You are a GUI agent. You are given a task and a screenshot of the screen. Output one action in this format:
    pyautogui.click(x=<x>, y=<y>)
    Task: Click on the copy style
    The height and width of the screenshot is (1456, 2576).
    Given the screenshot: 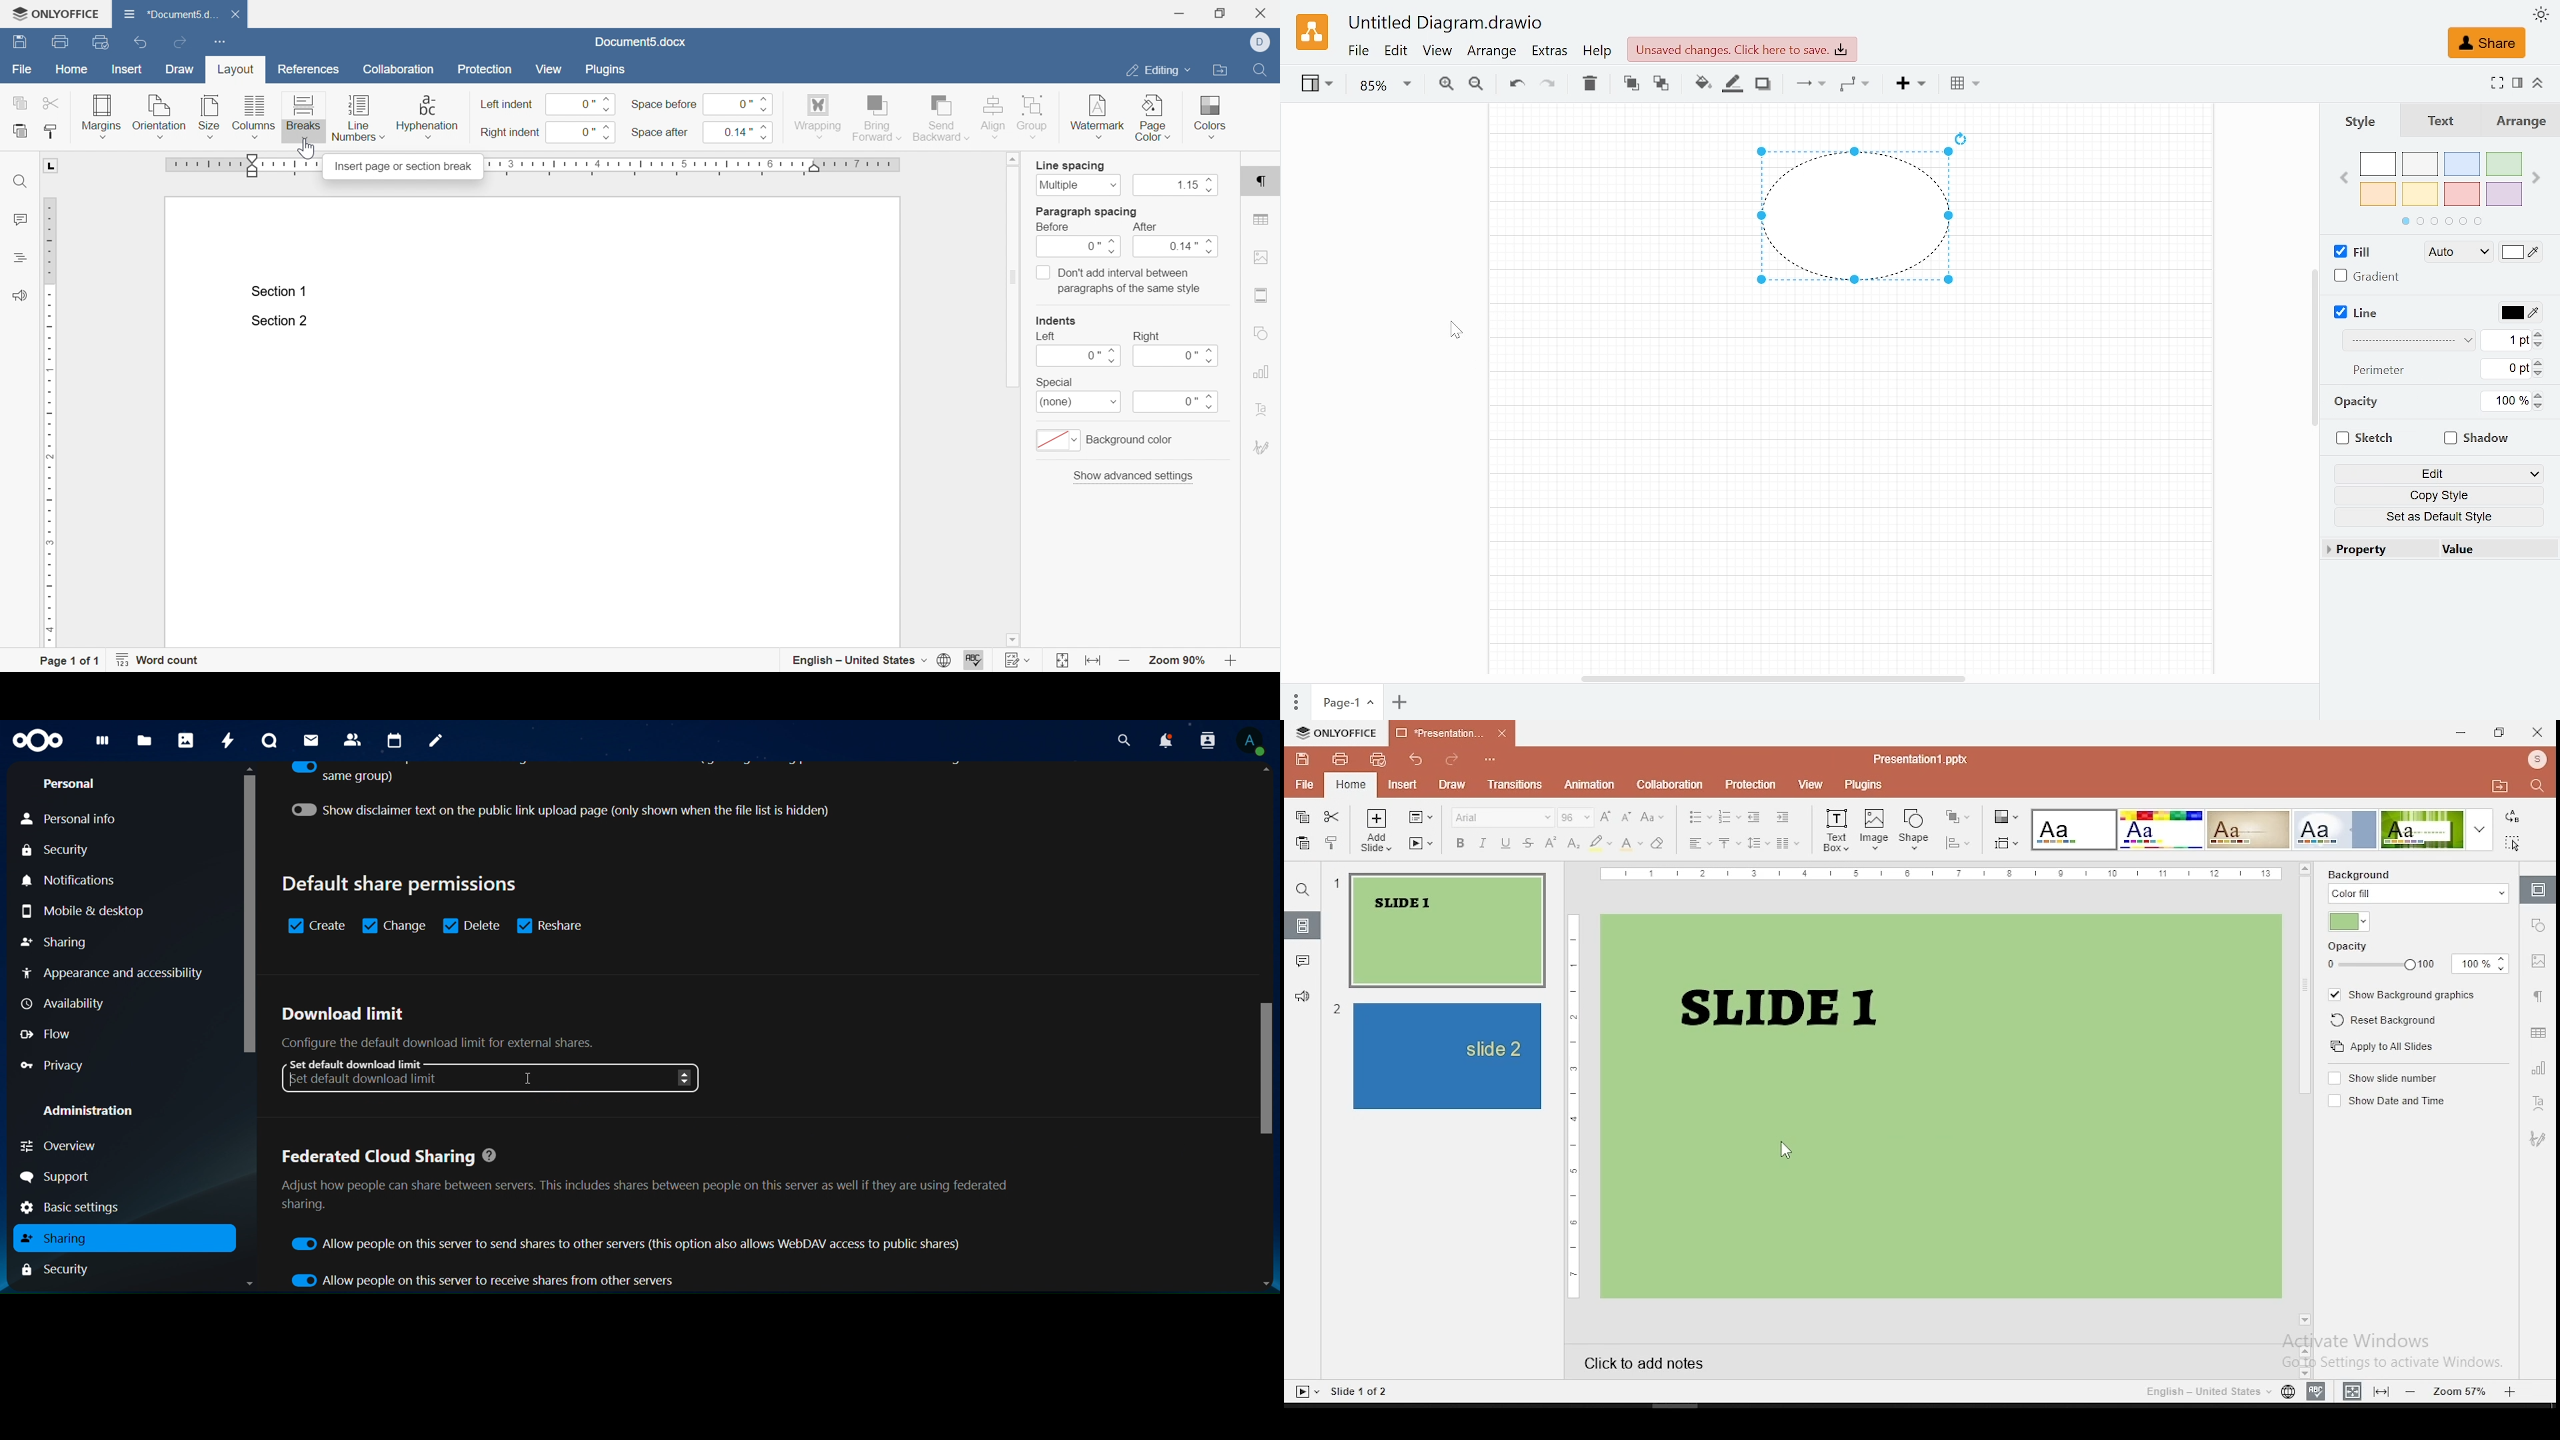 What is the action you would take?
    pyautogui.click(x=49, y=132)
    